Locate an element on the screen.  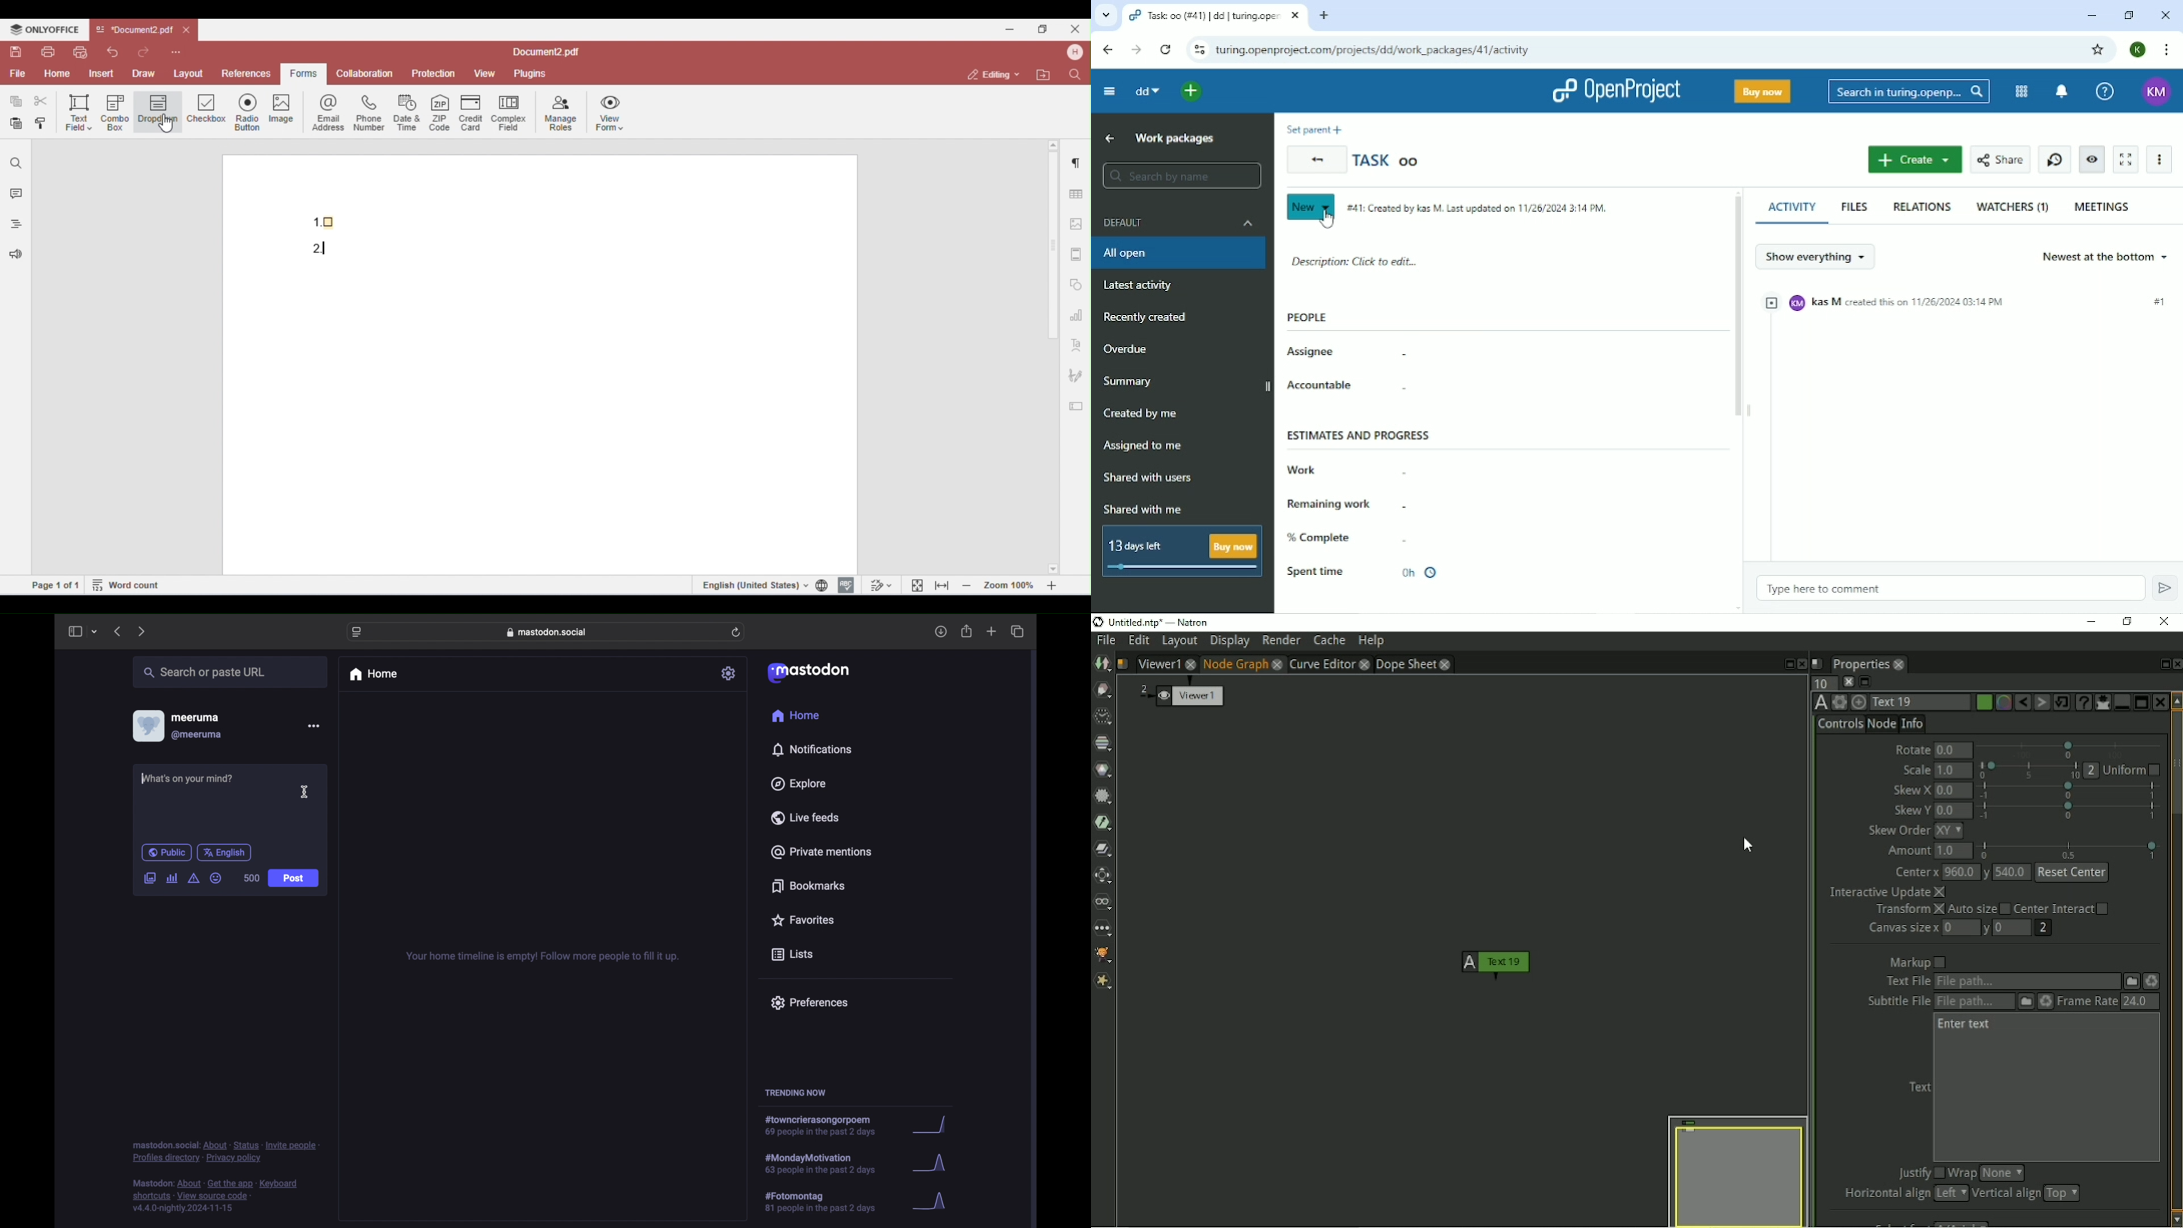
Search tabs is located at coordinates (1105, 17).